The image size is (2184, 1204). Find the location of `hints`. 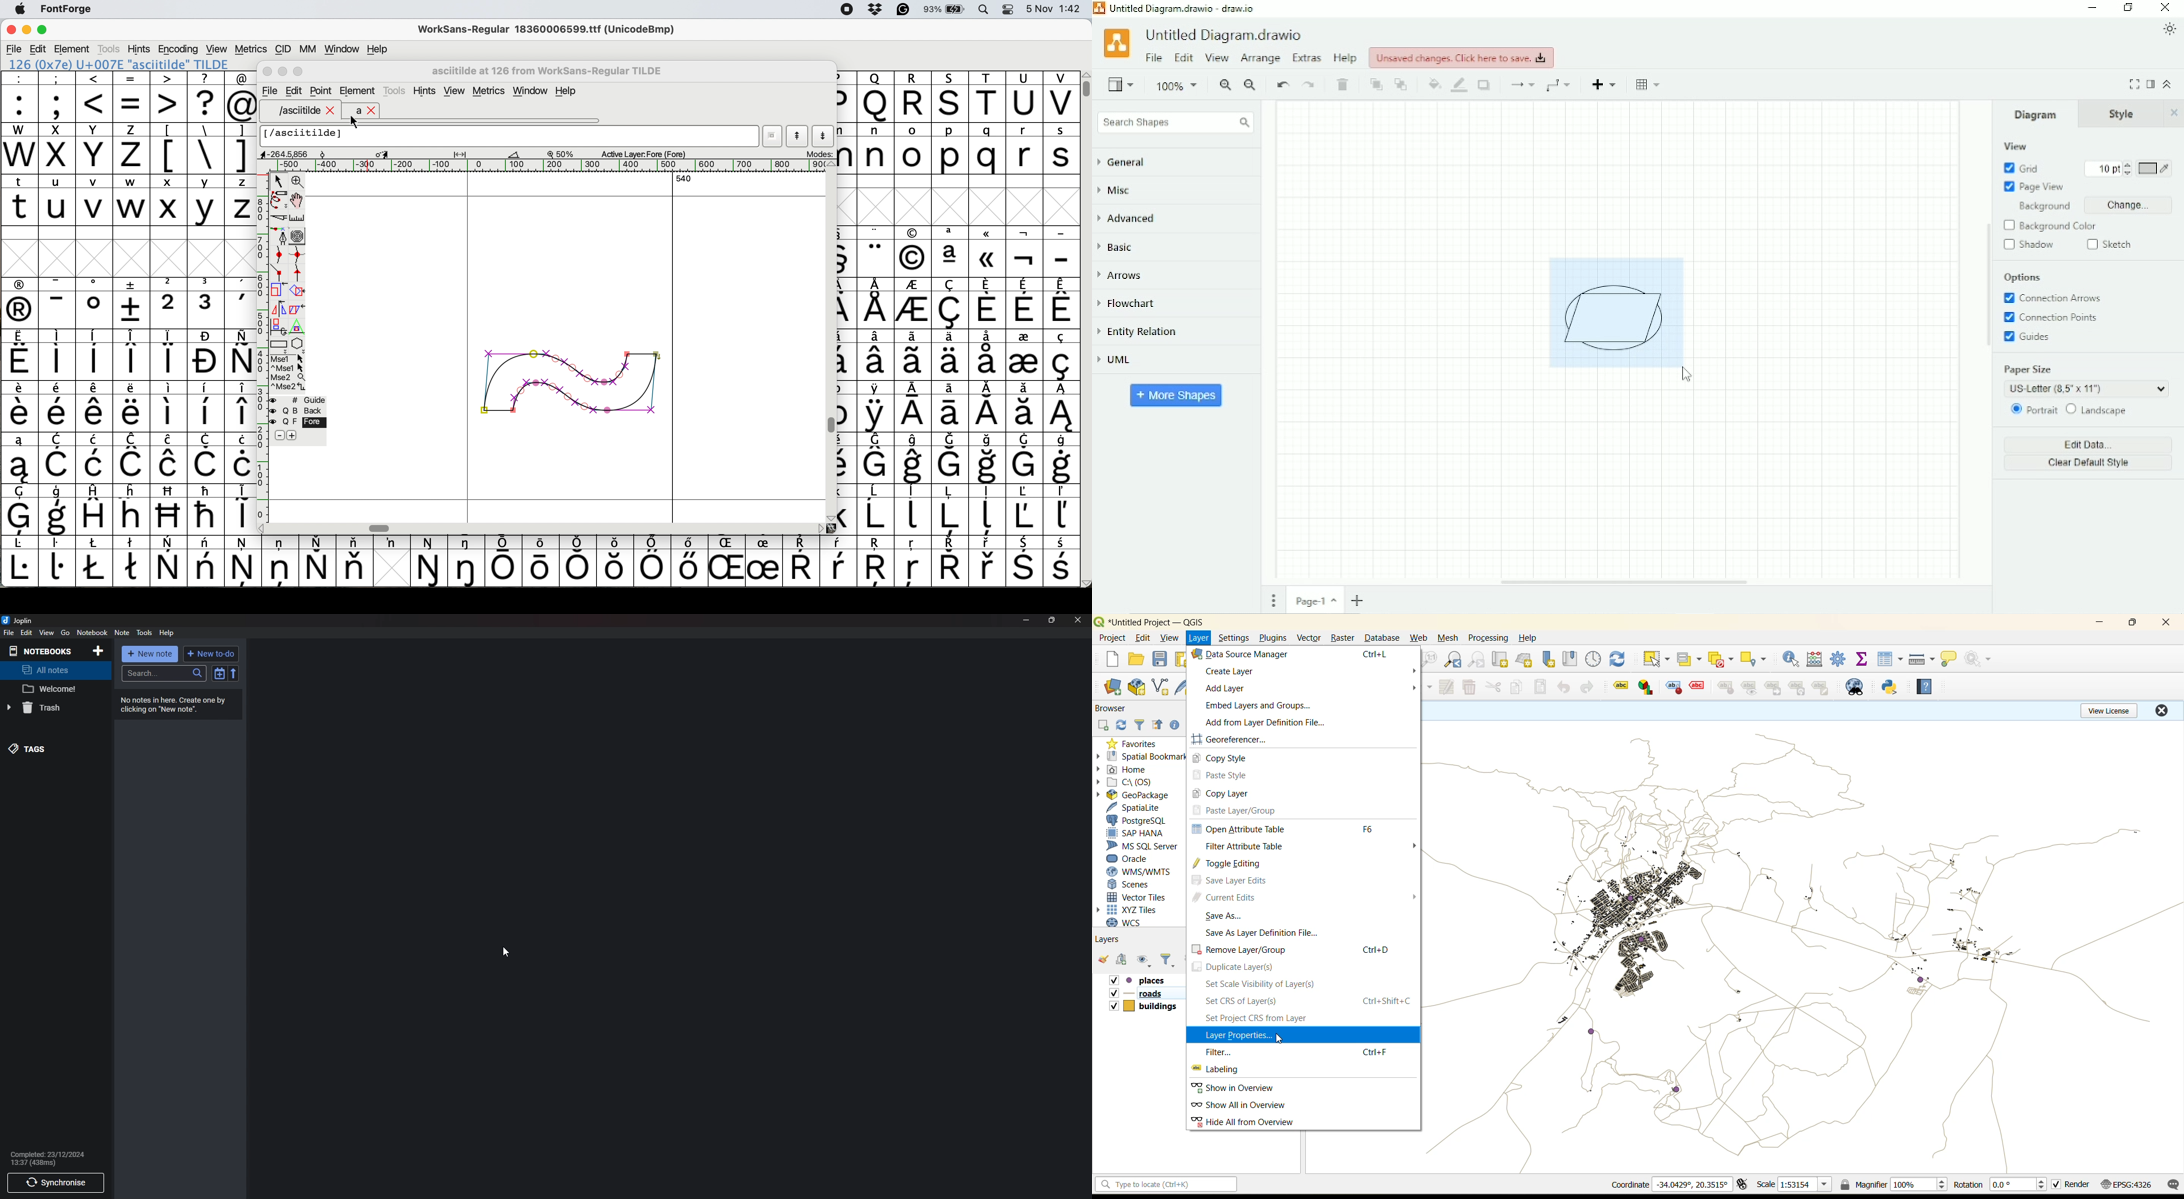

hints is located at coordinates (426, 91).